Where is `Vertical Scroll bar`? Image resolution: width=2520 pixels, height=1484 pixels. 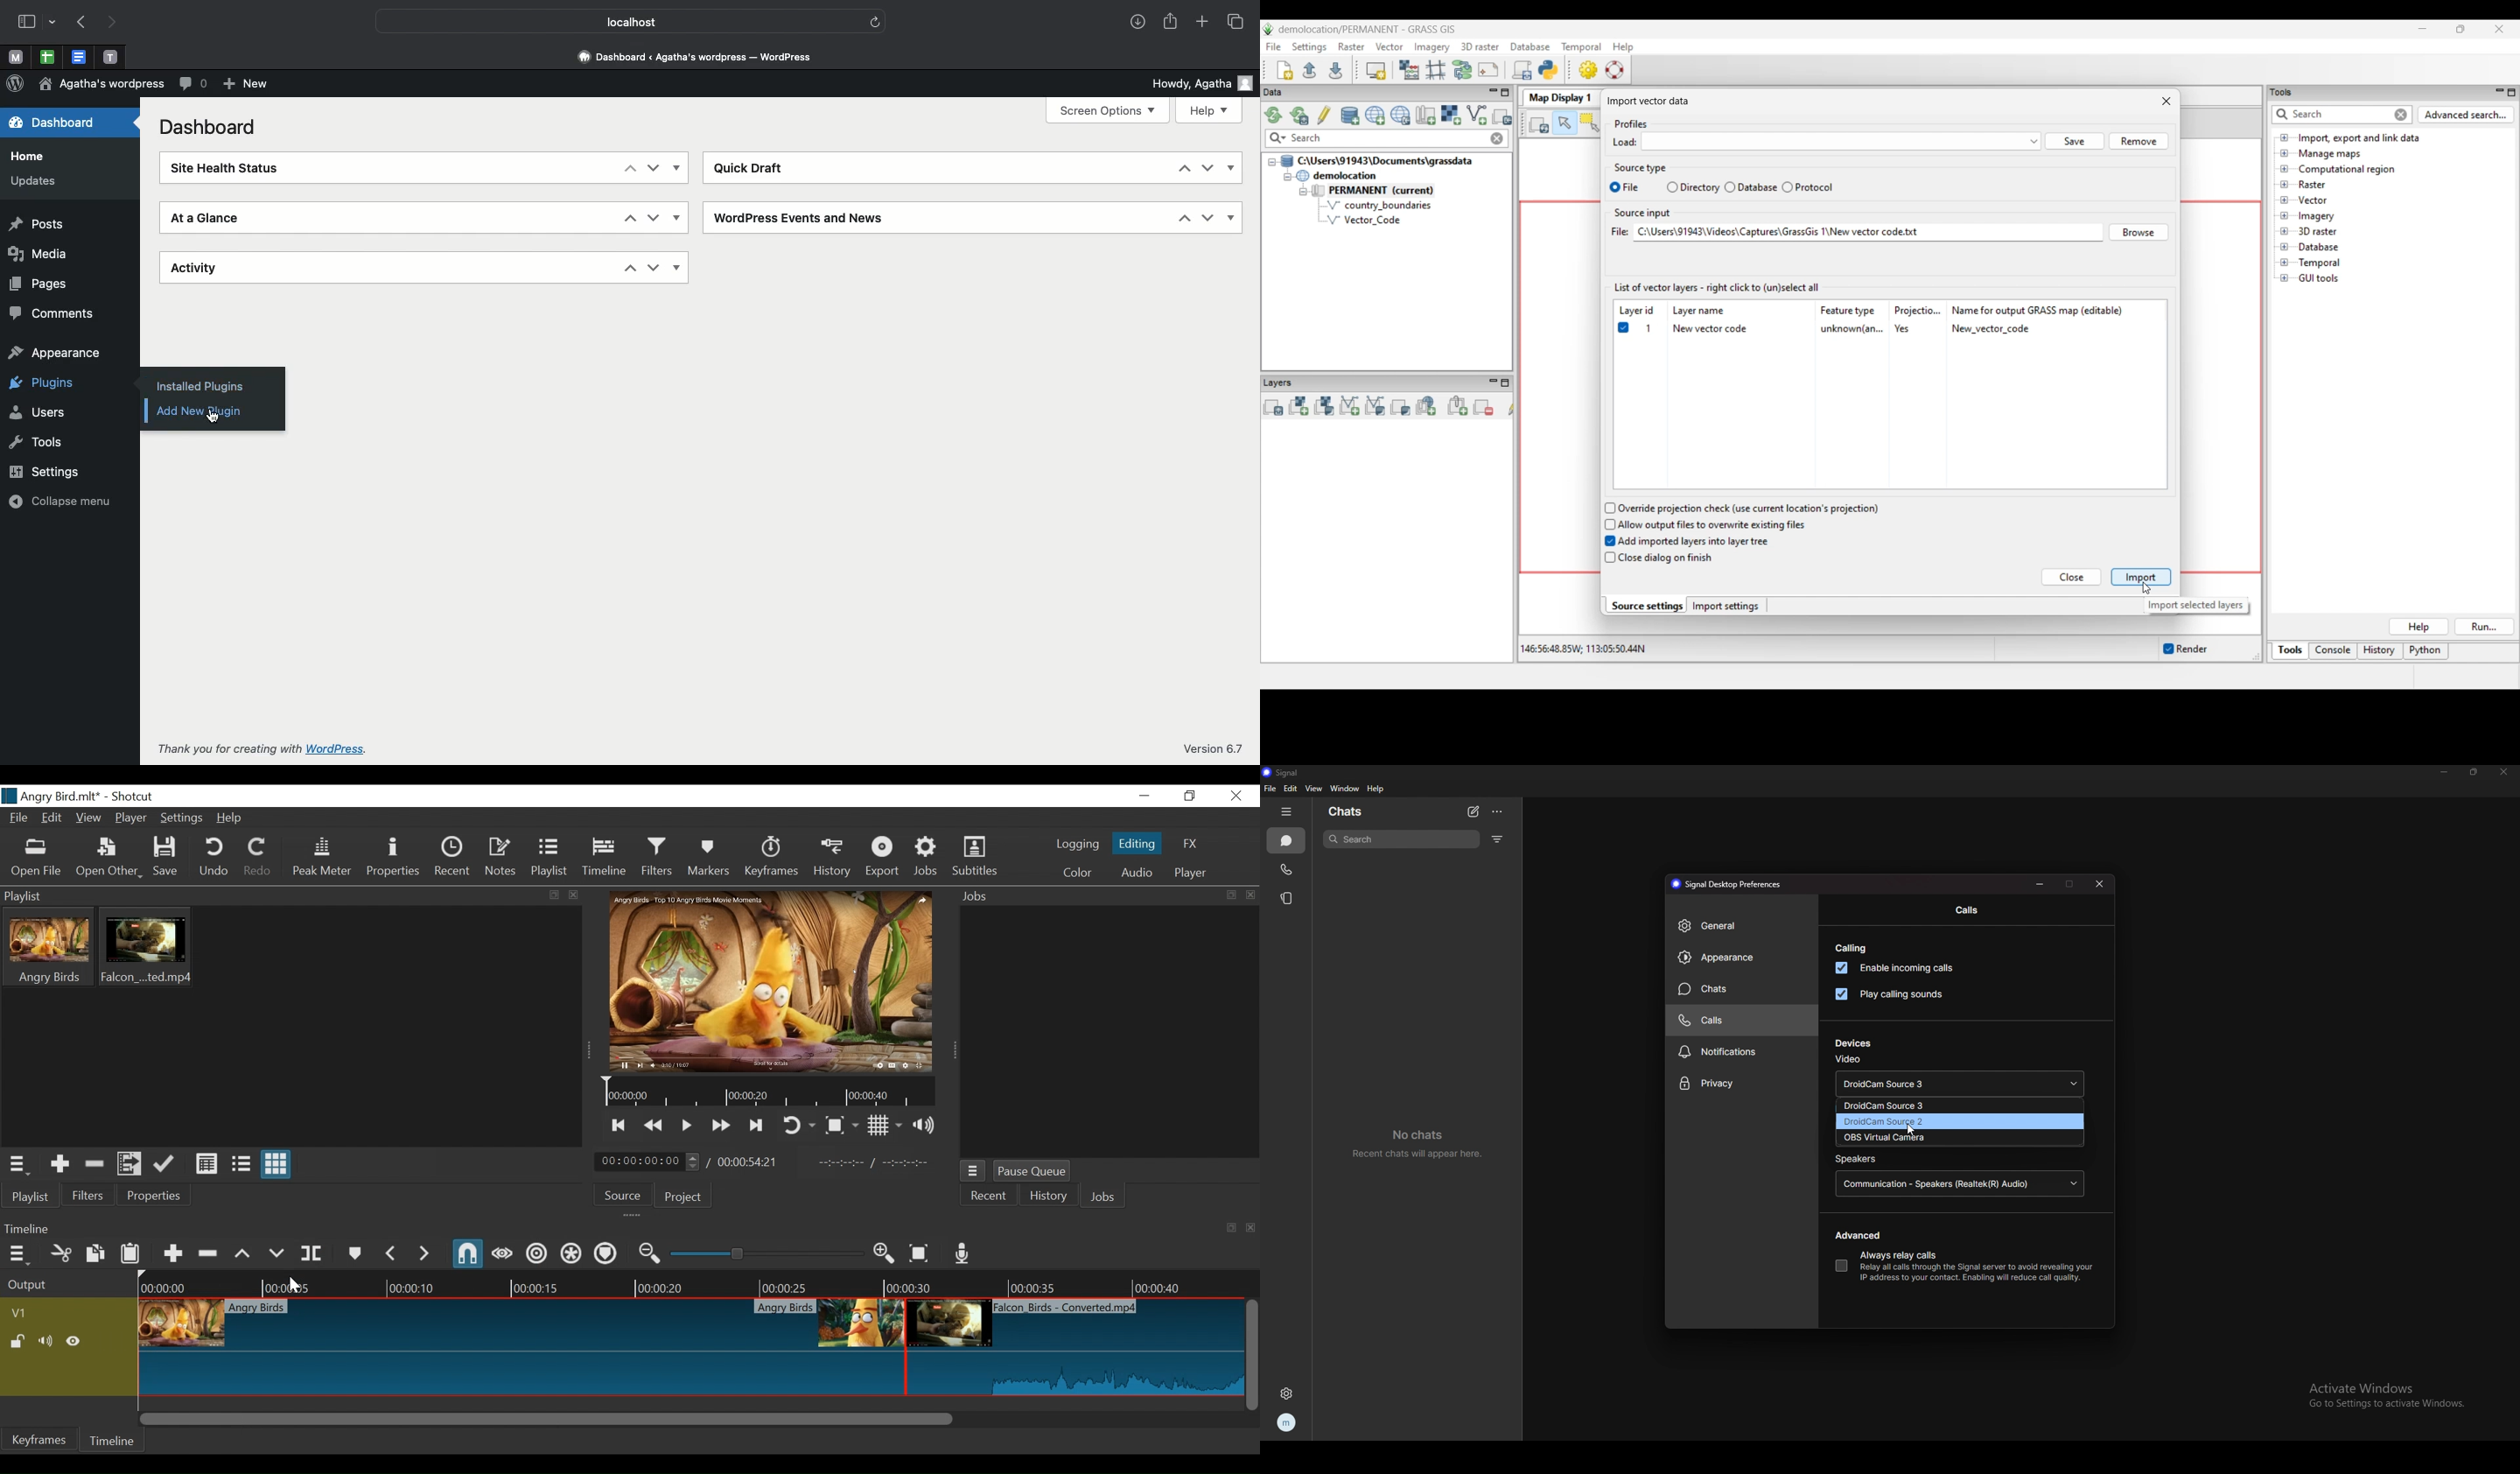
Vertical Scroll bar is located at coordinates (1252, 1356).